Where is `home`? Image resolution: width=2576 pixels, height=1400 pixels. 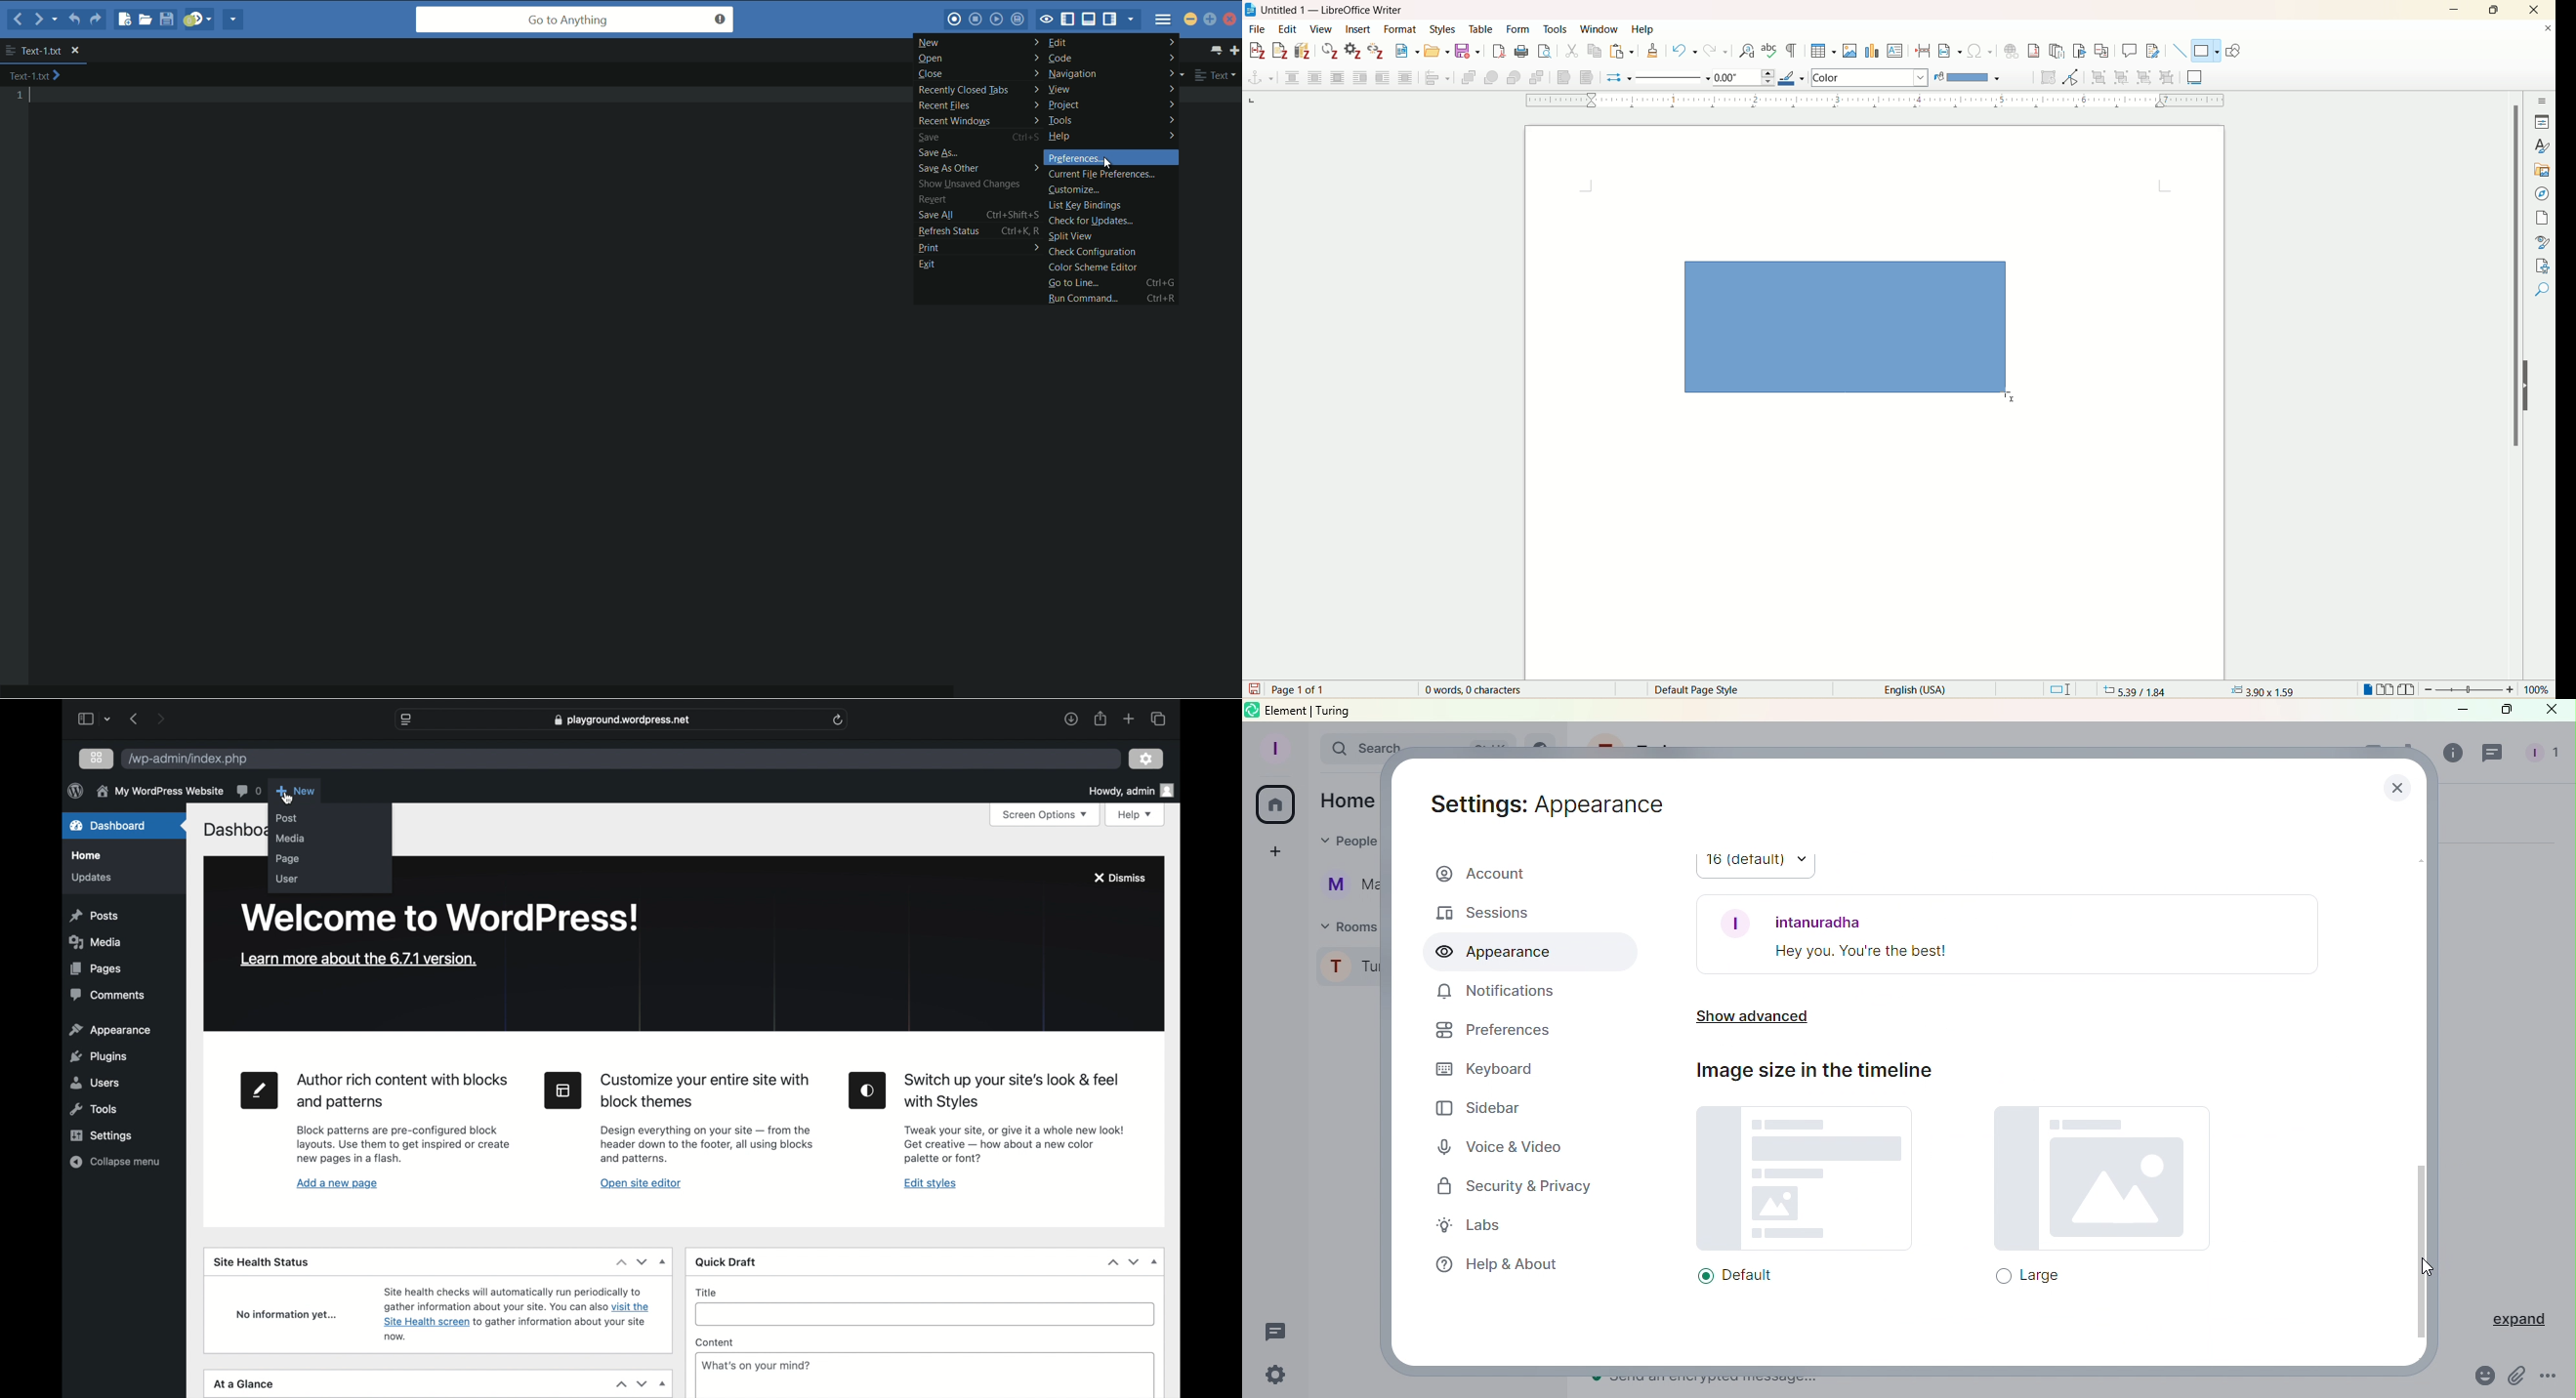
home is located at coordinates (85, 854).